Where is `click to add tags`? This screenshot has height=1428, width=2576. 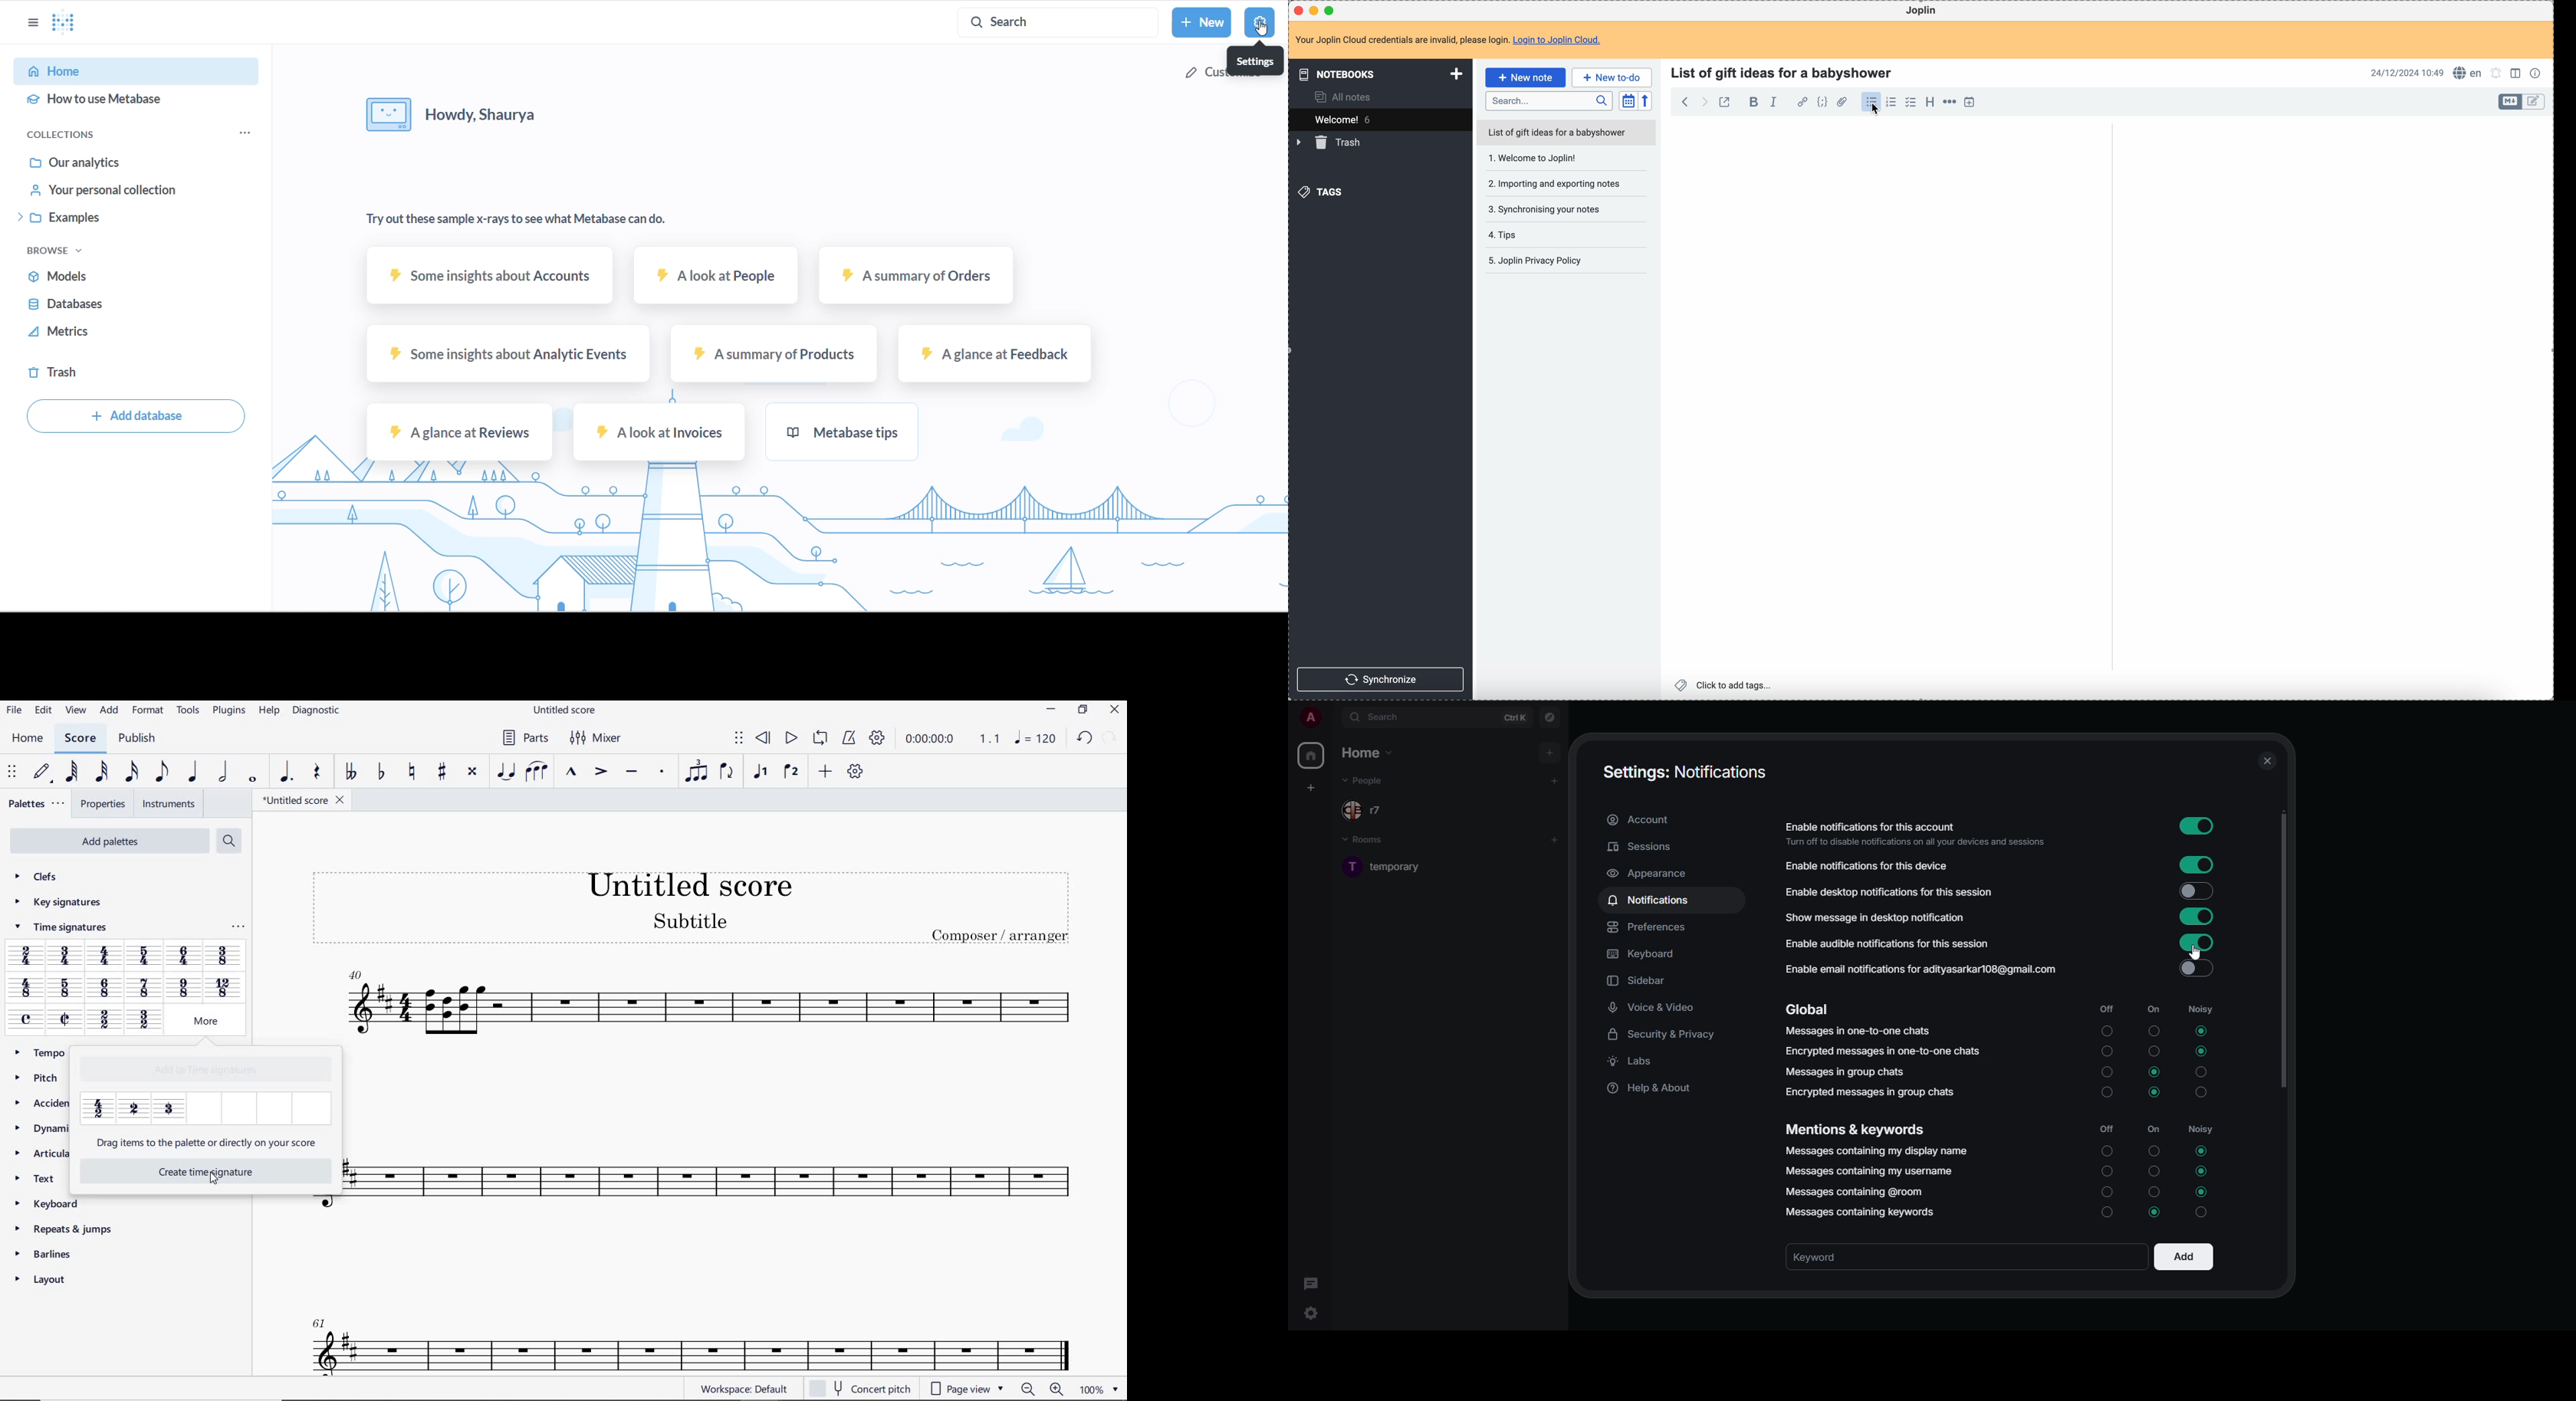
click to add tags is located at coordinates (1723, 685).